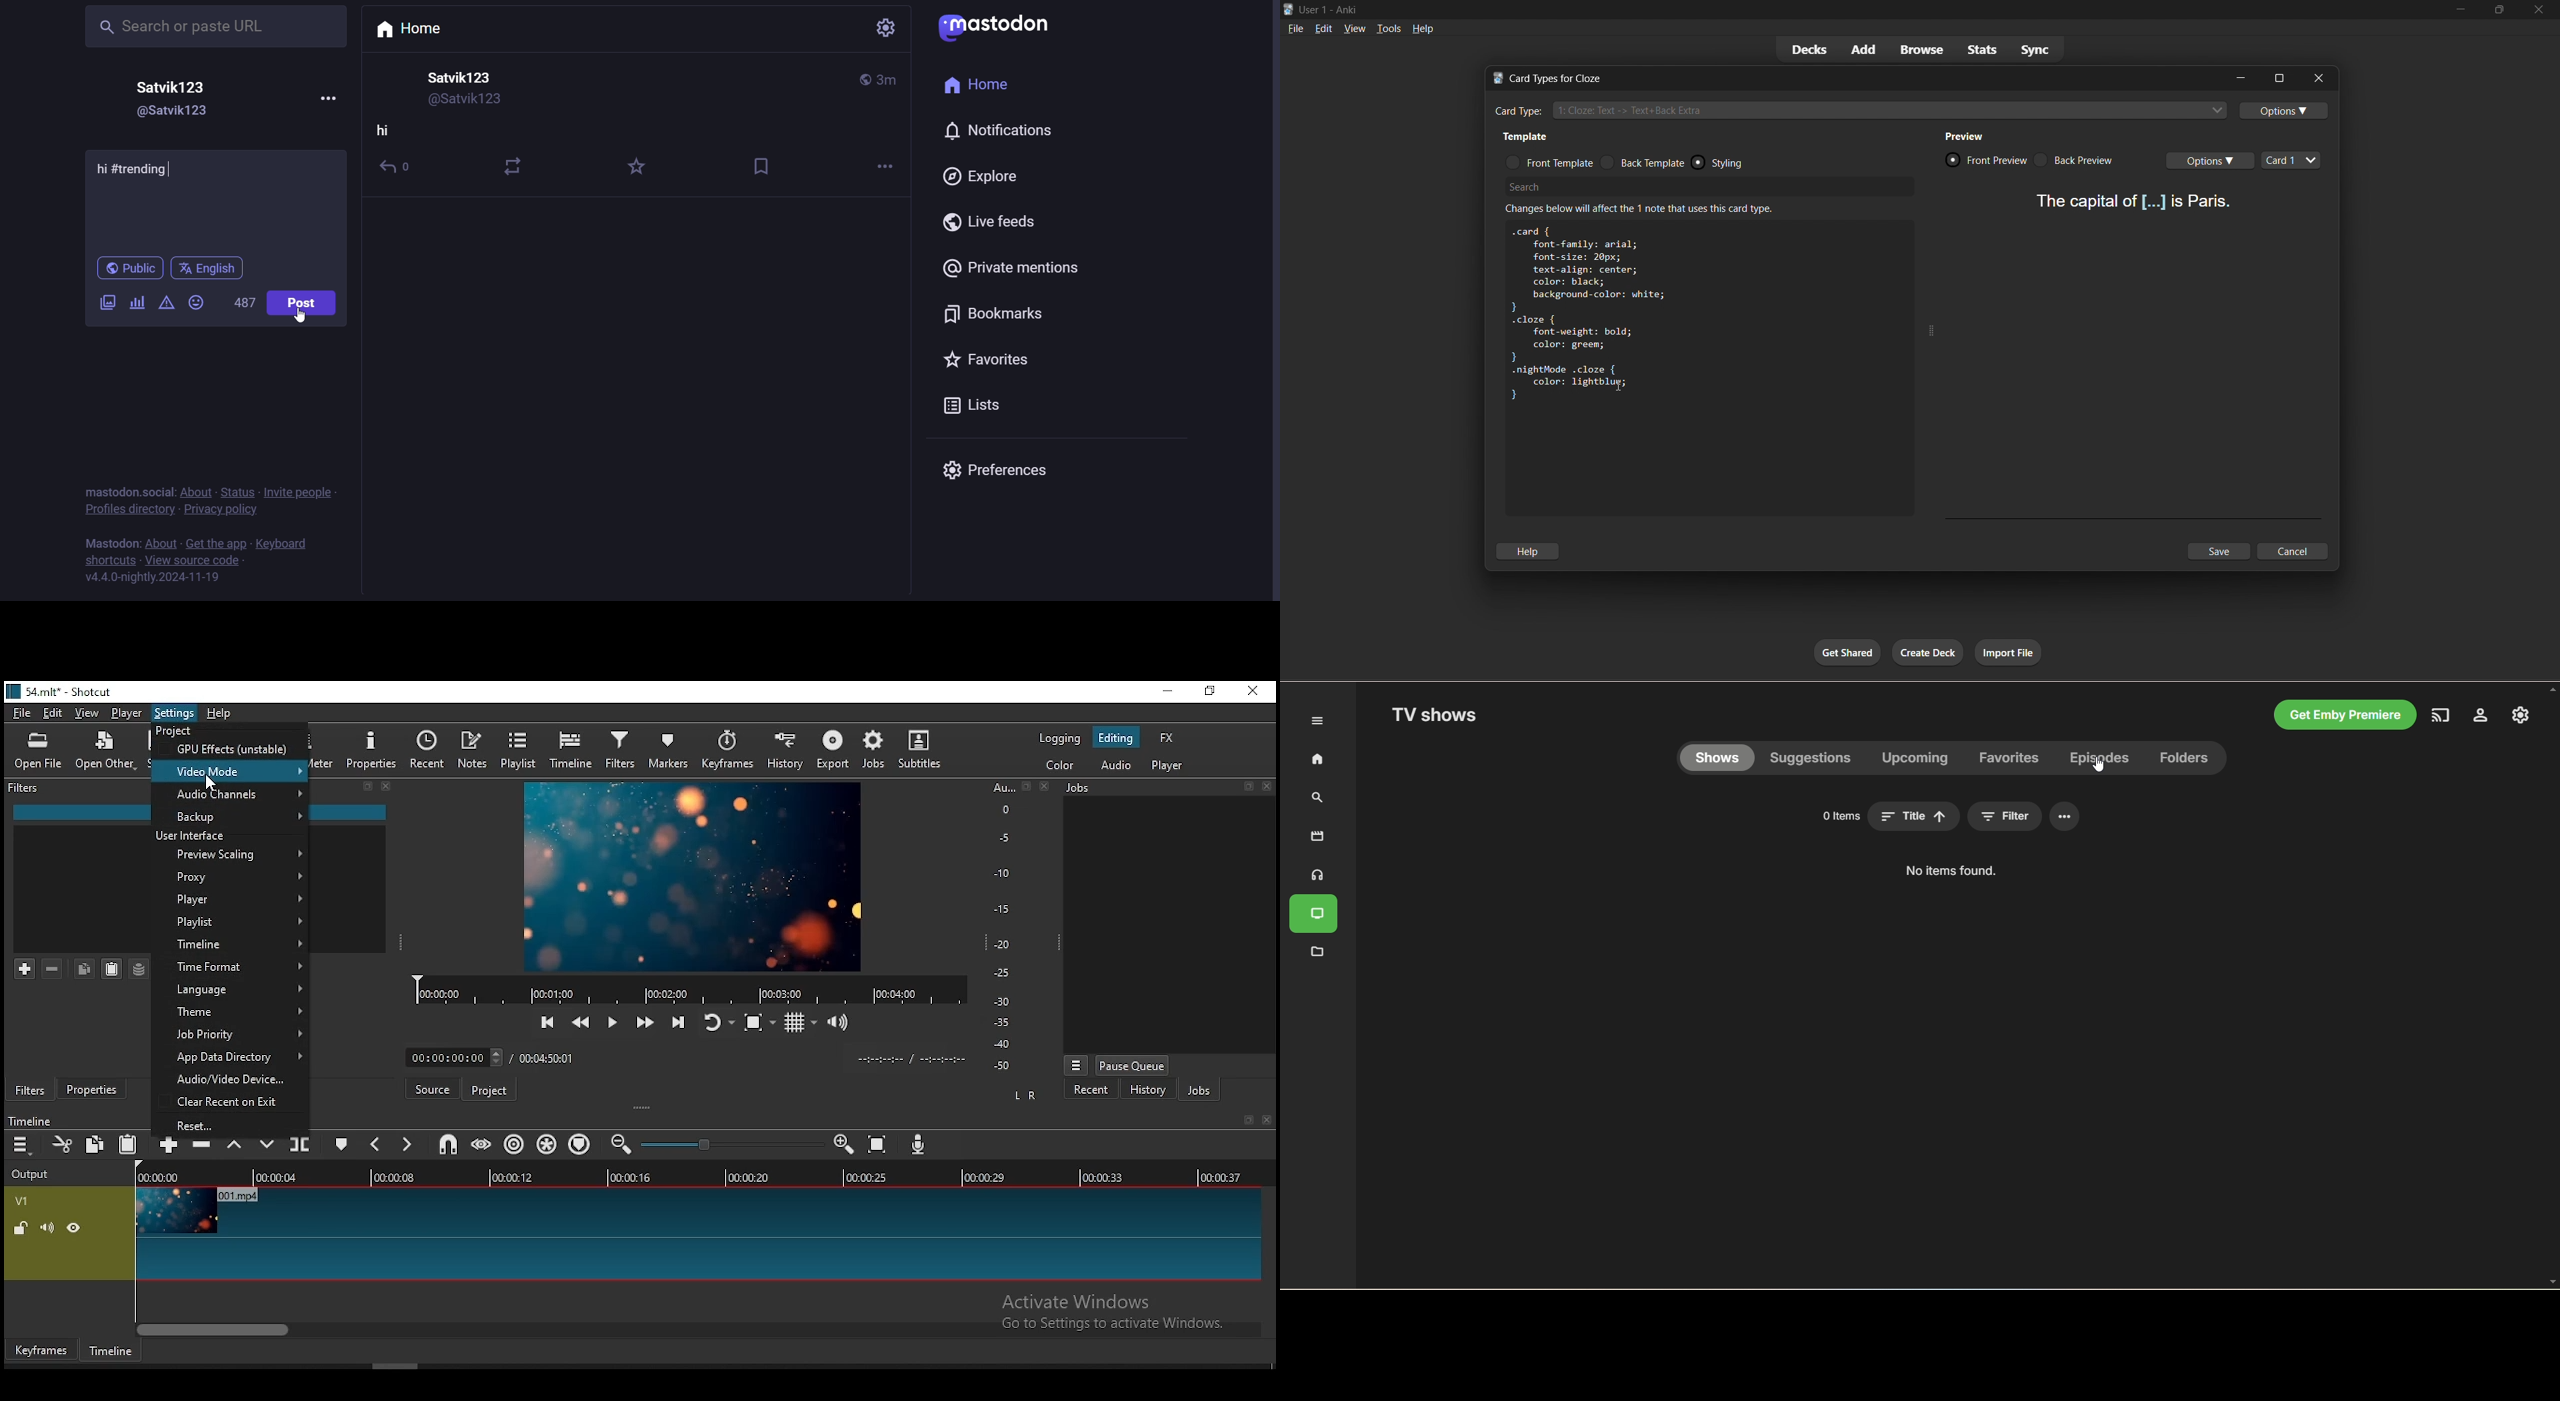  What do you see at coordinates (137, 966) in the screenshot?
I see `save filter set` at bounding box center [137, 966].